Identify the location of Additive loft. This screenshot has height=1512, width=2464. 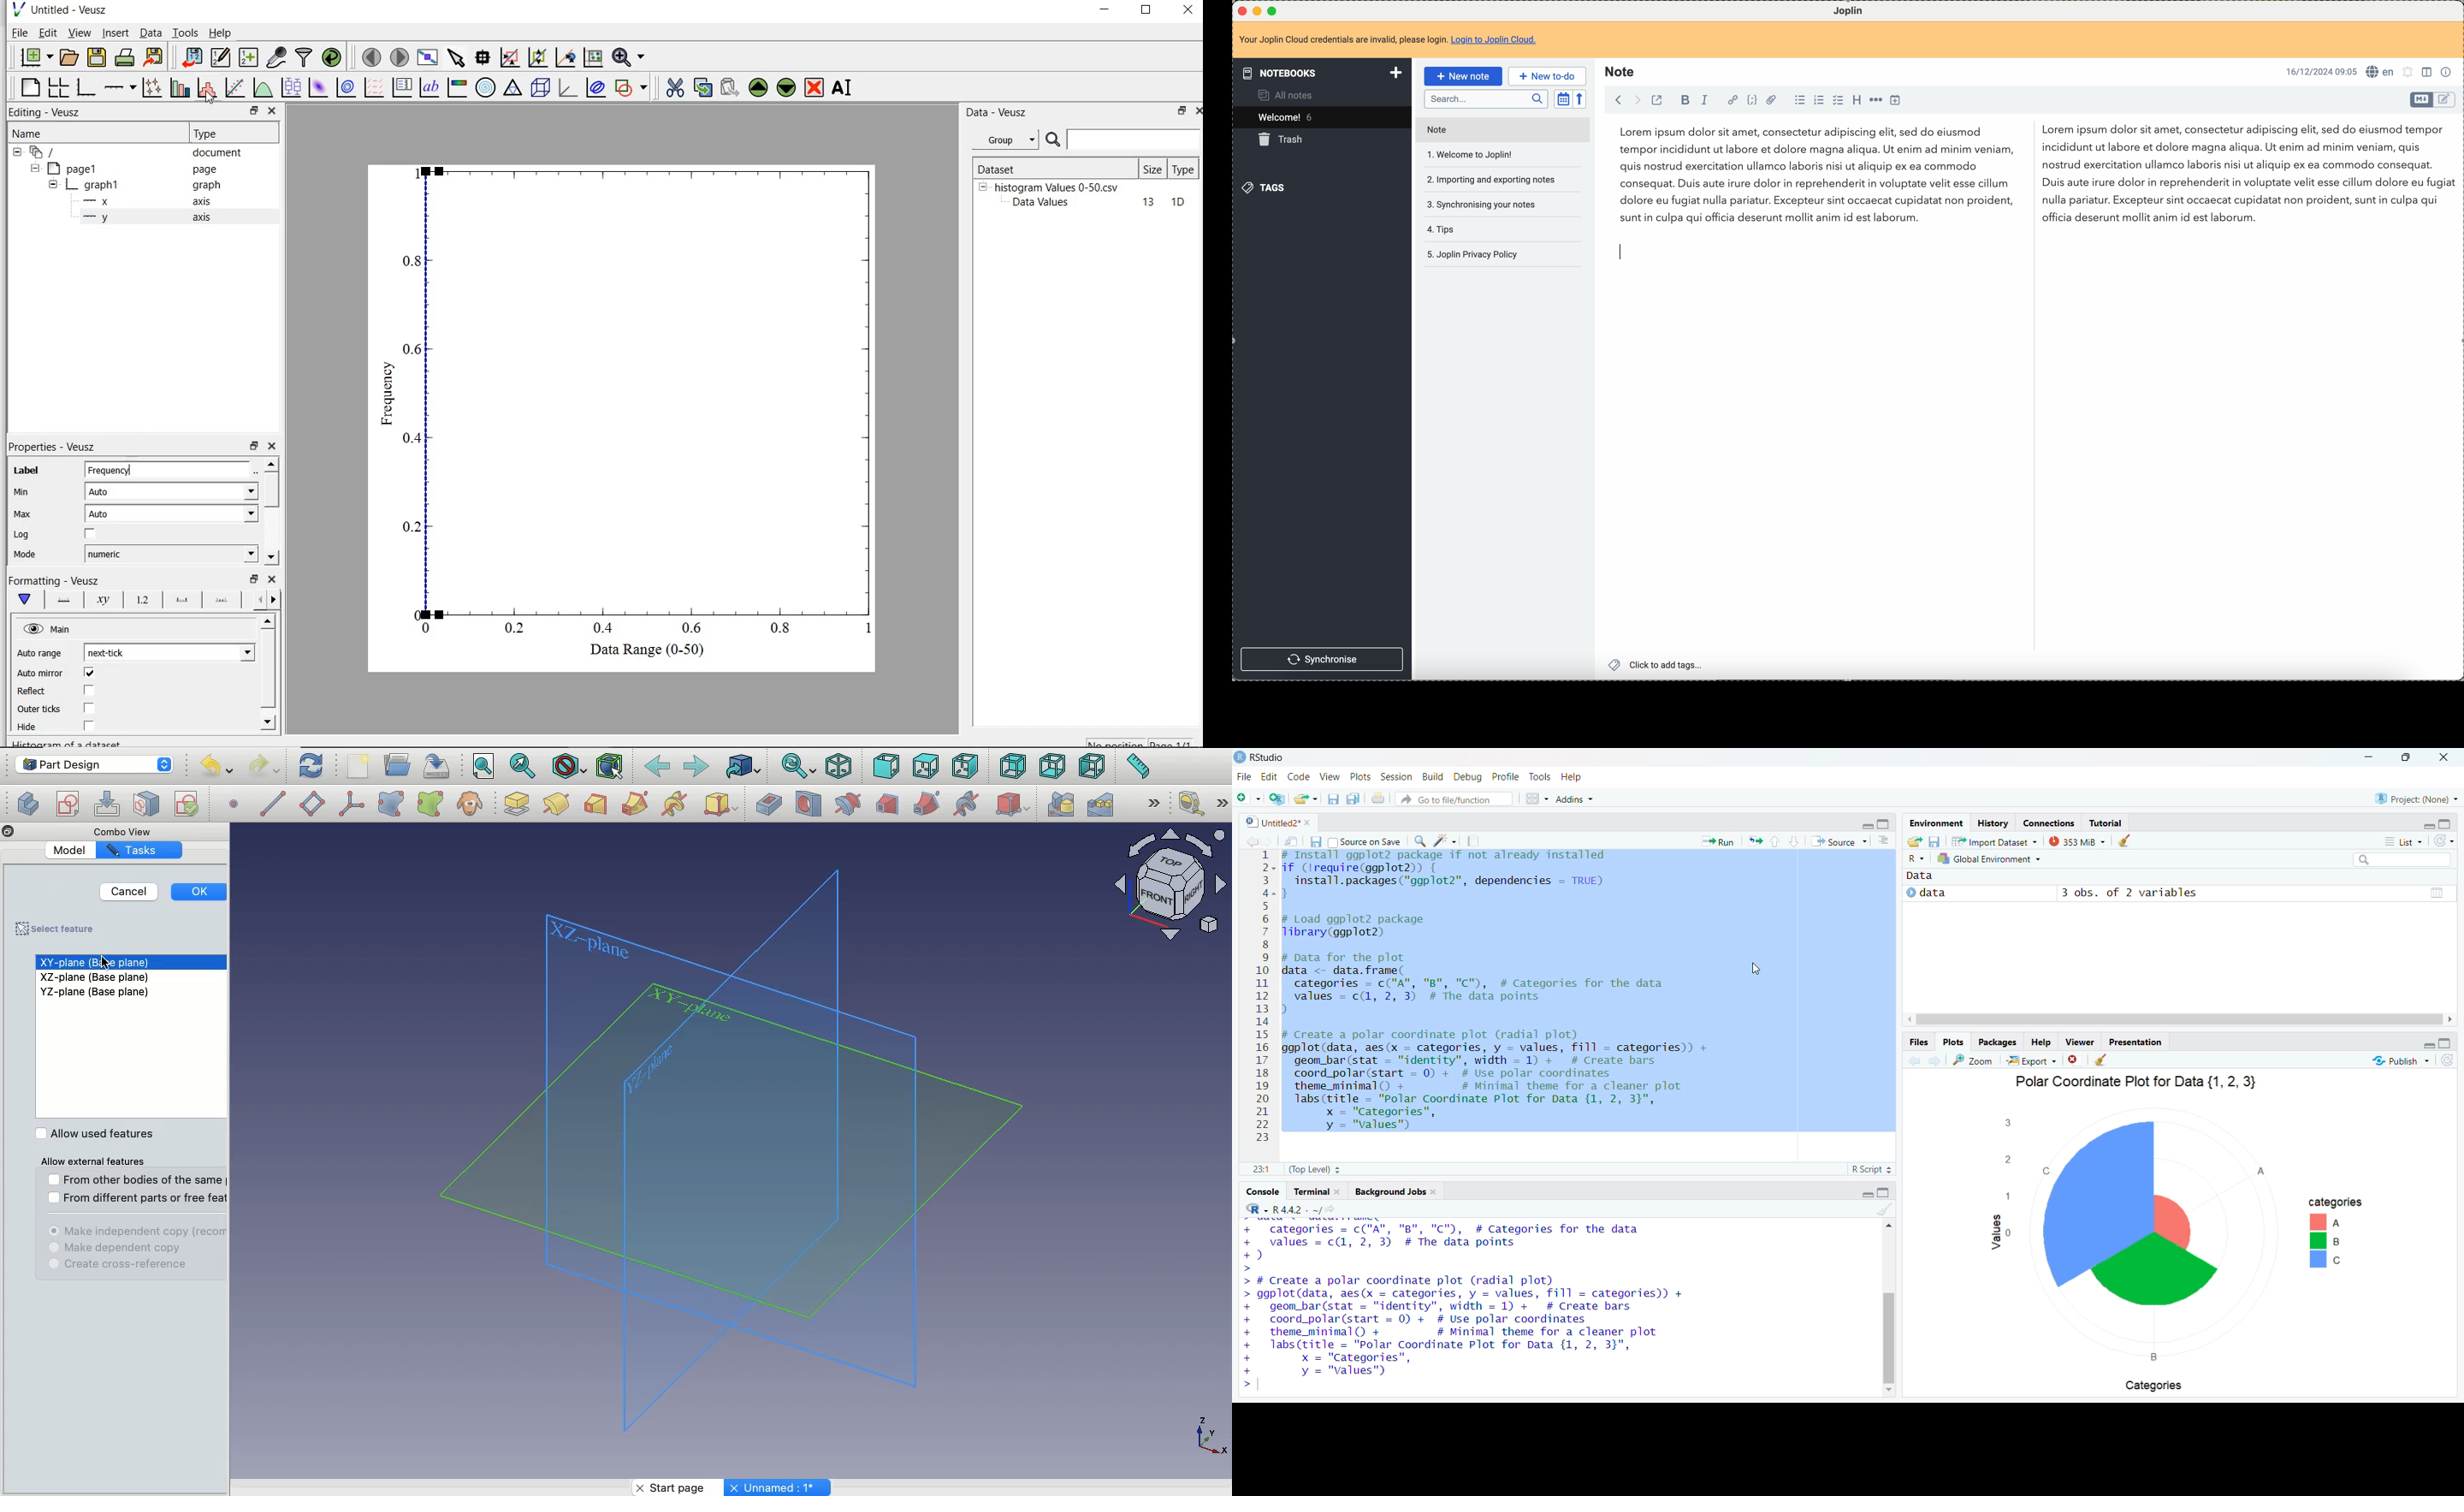
(595, 805).